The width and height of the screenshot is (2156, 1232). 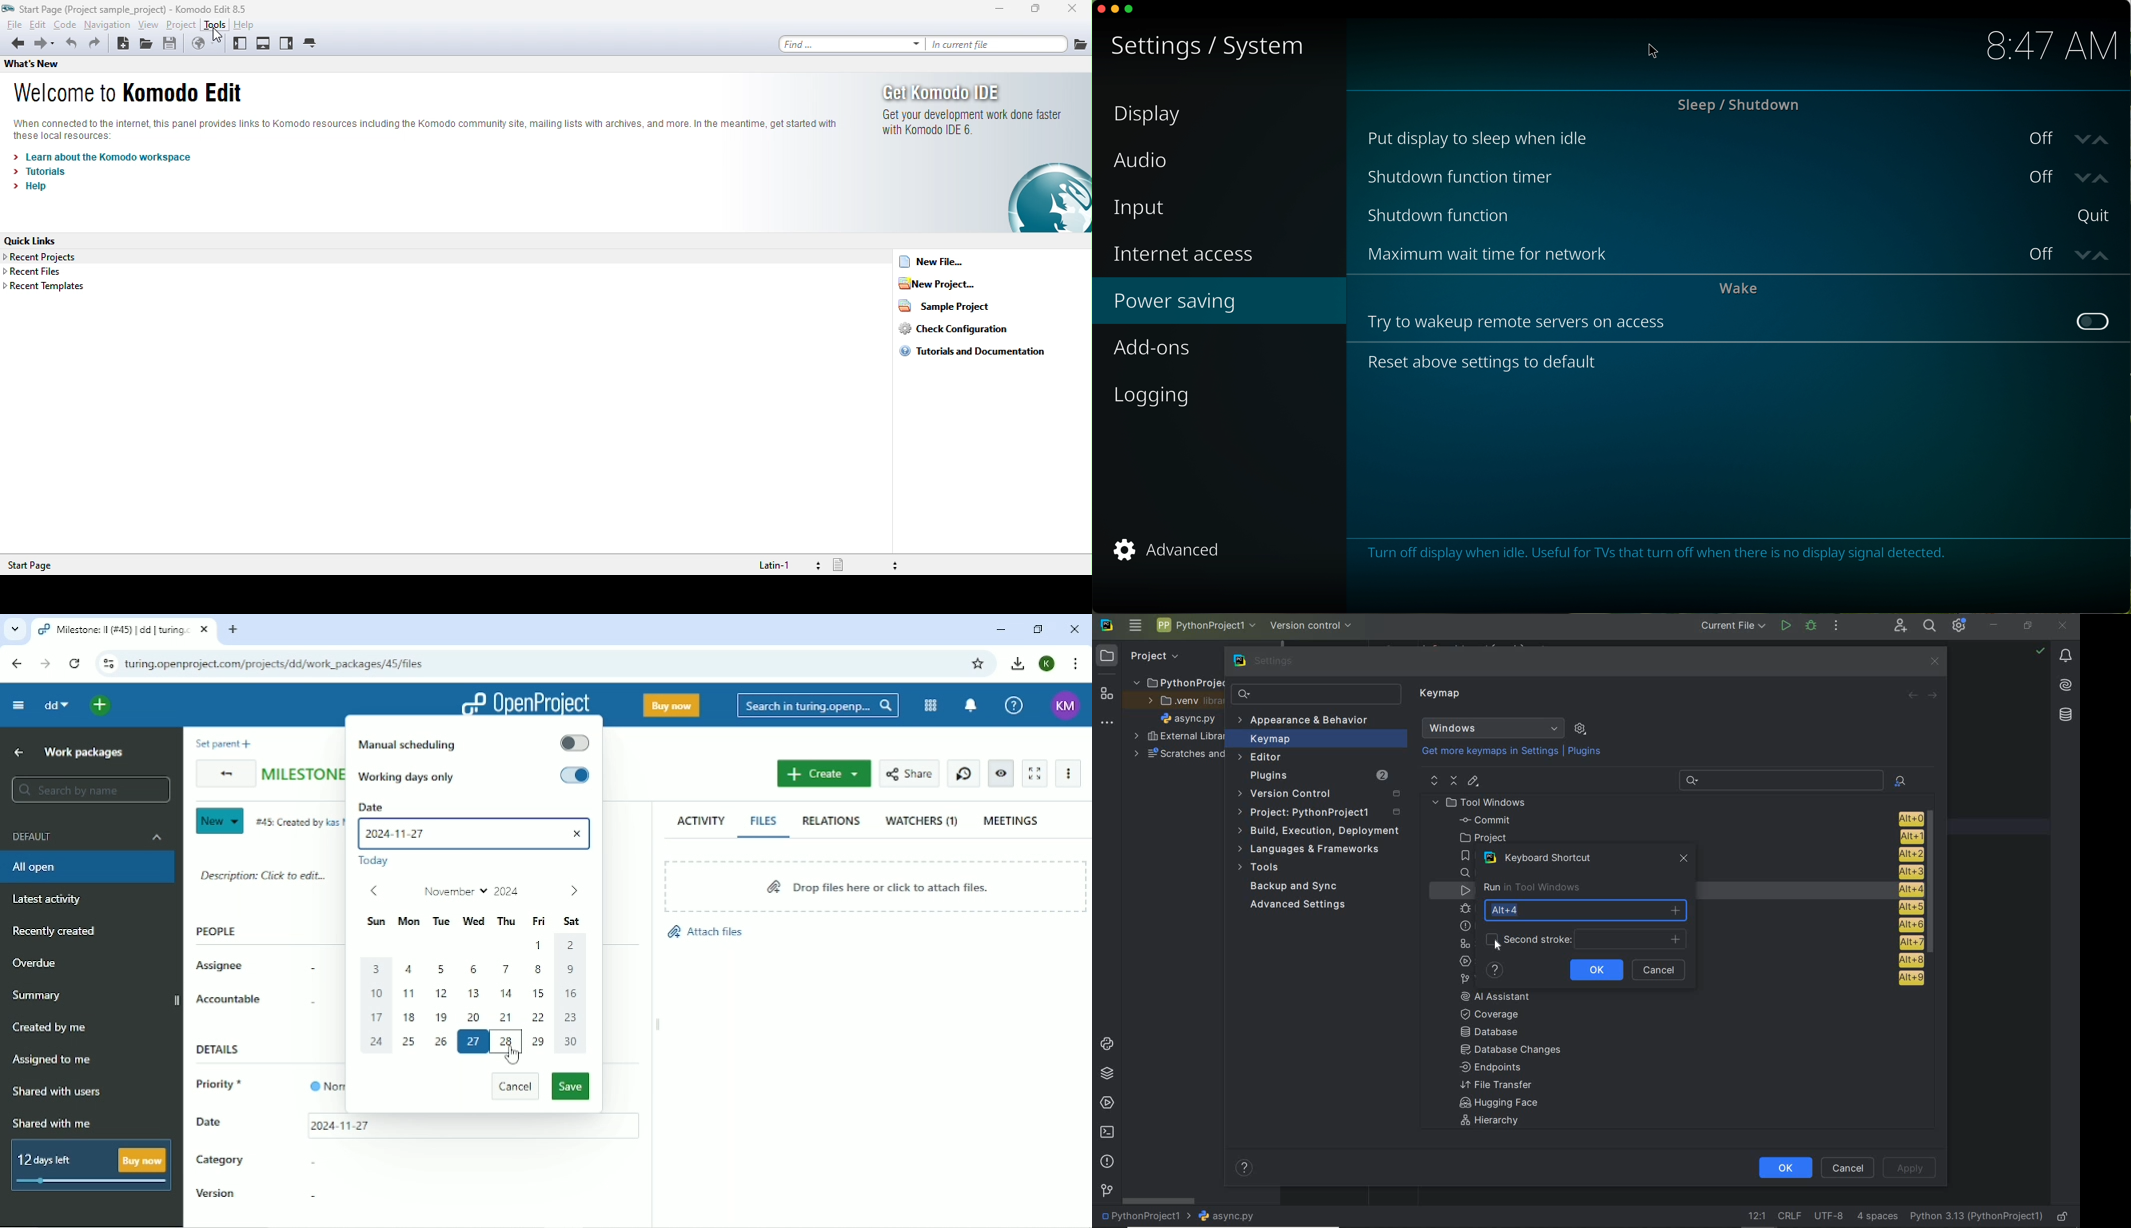 I want to click on OpenProject, so click(x=524, y=699).